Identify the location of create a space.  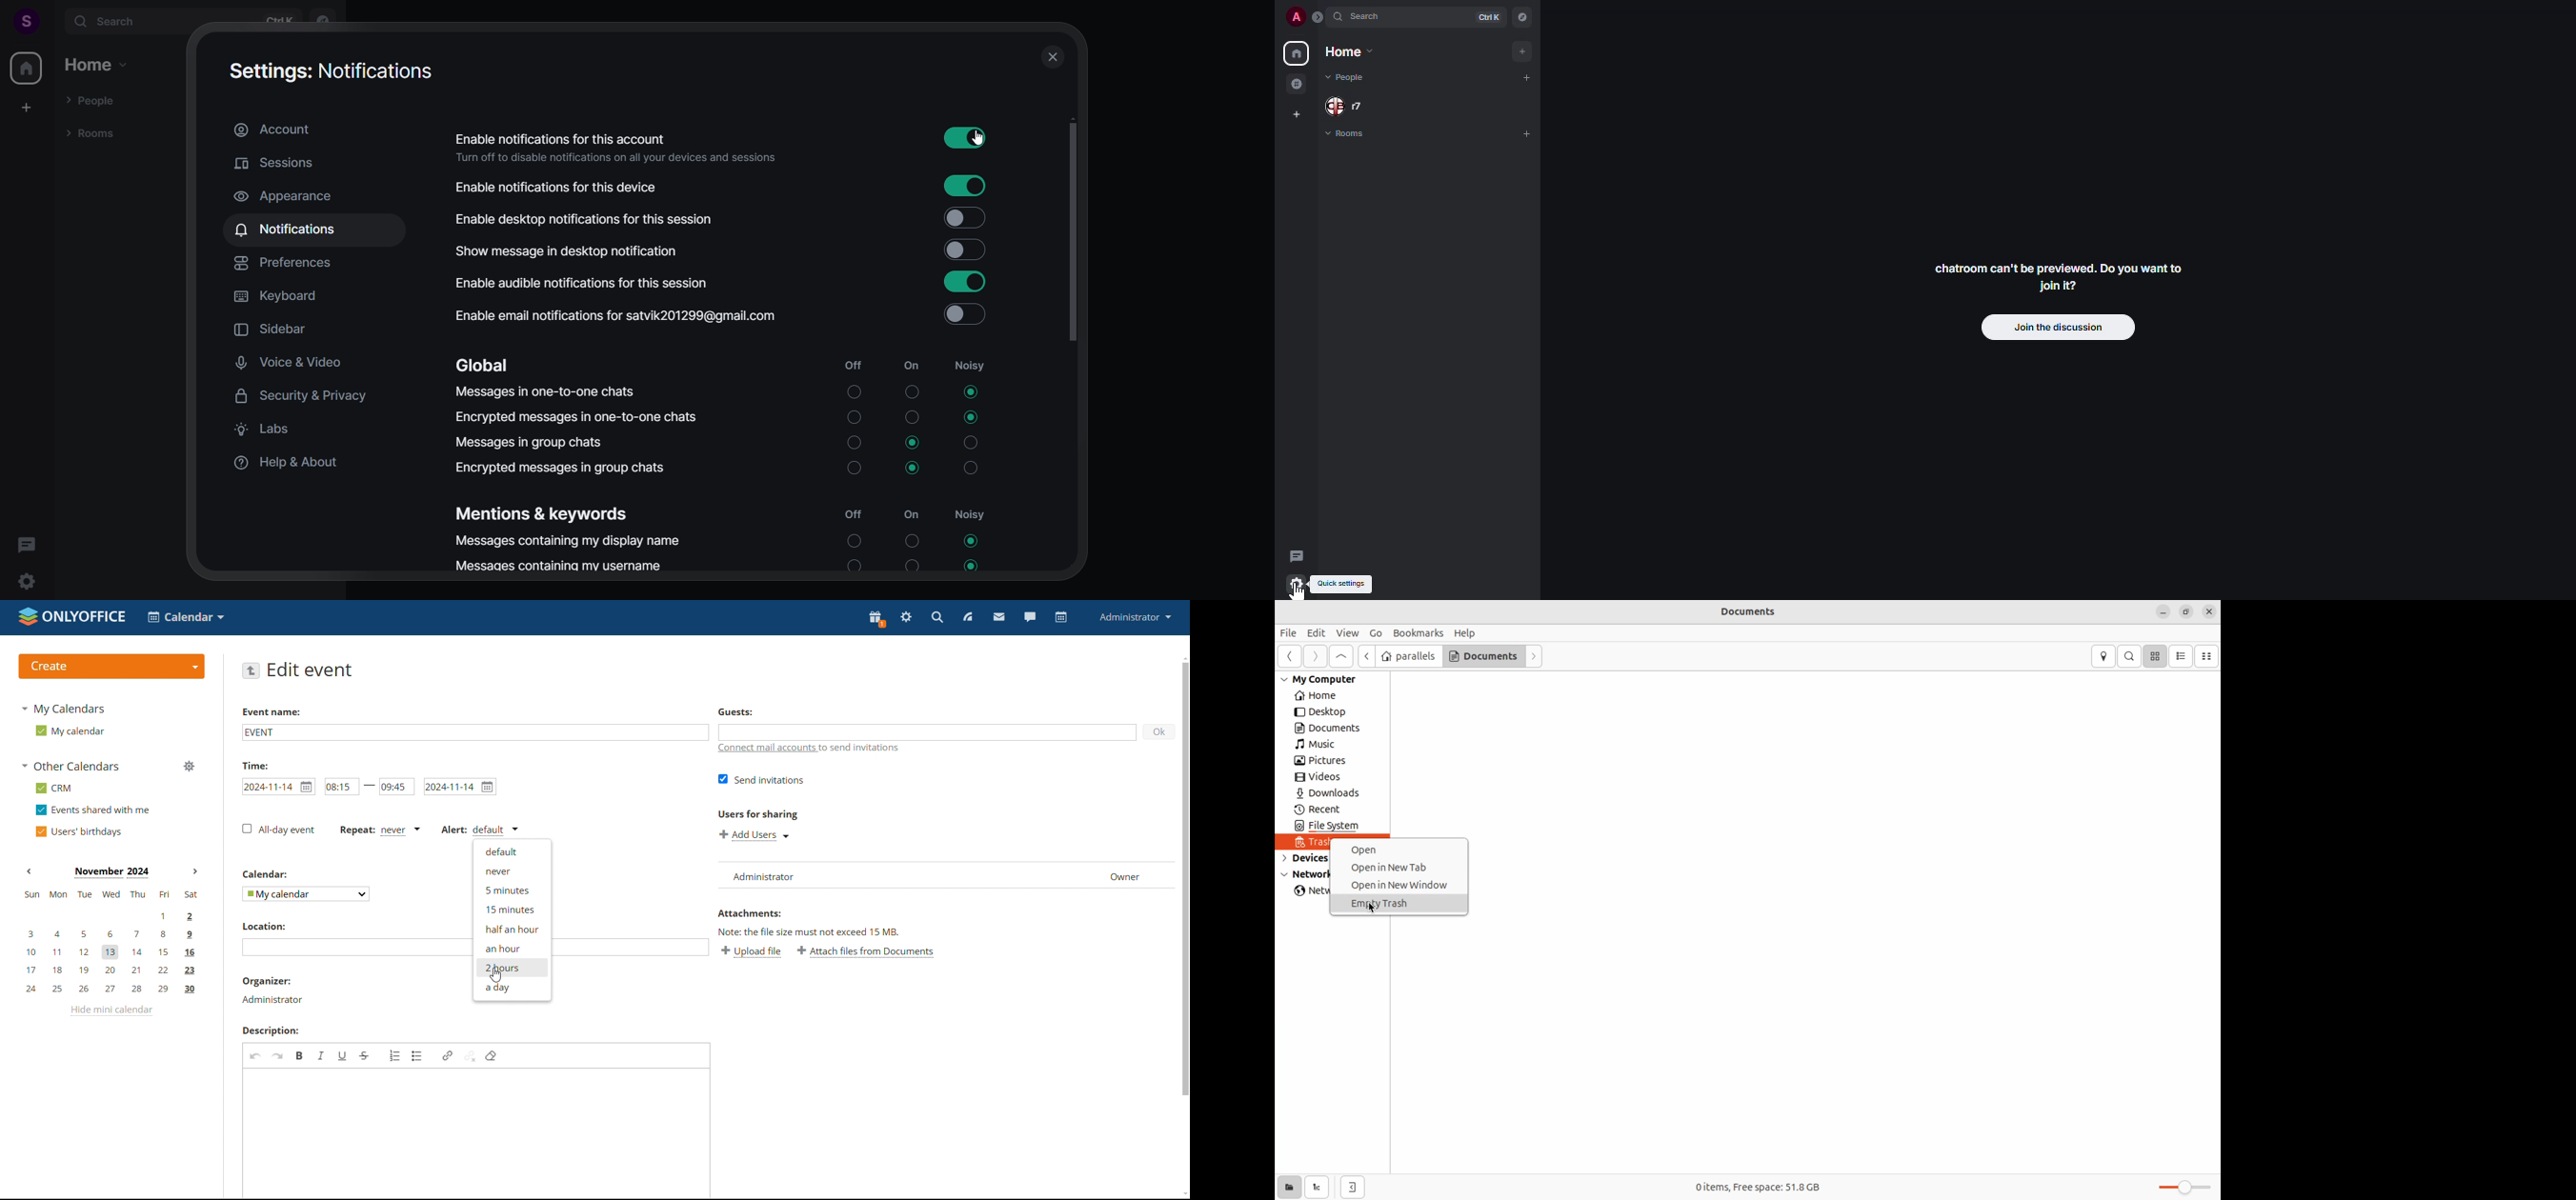
(28, 106).